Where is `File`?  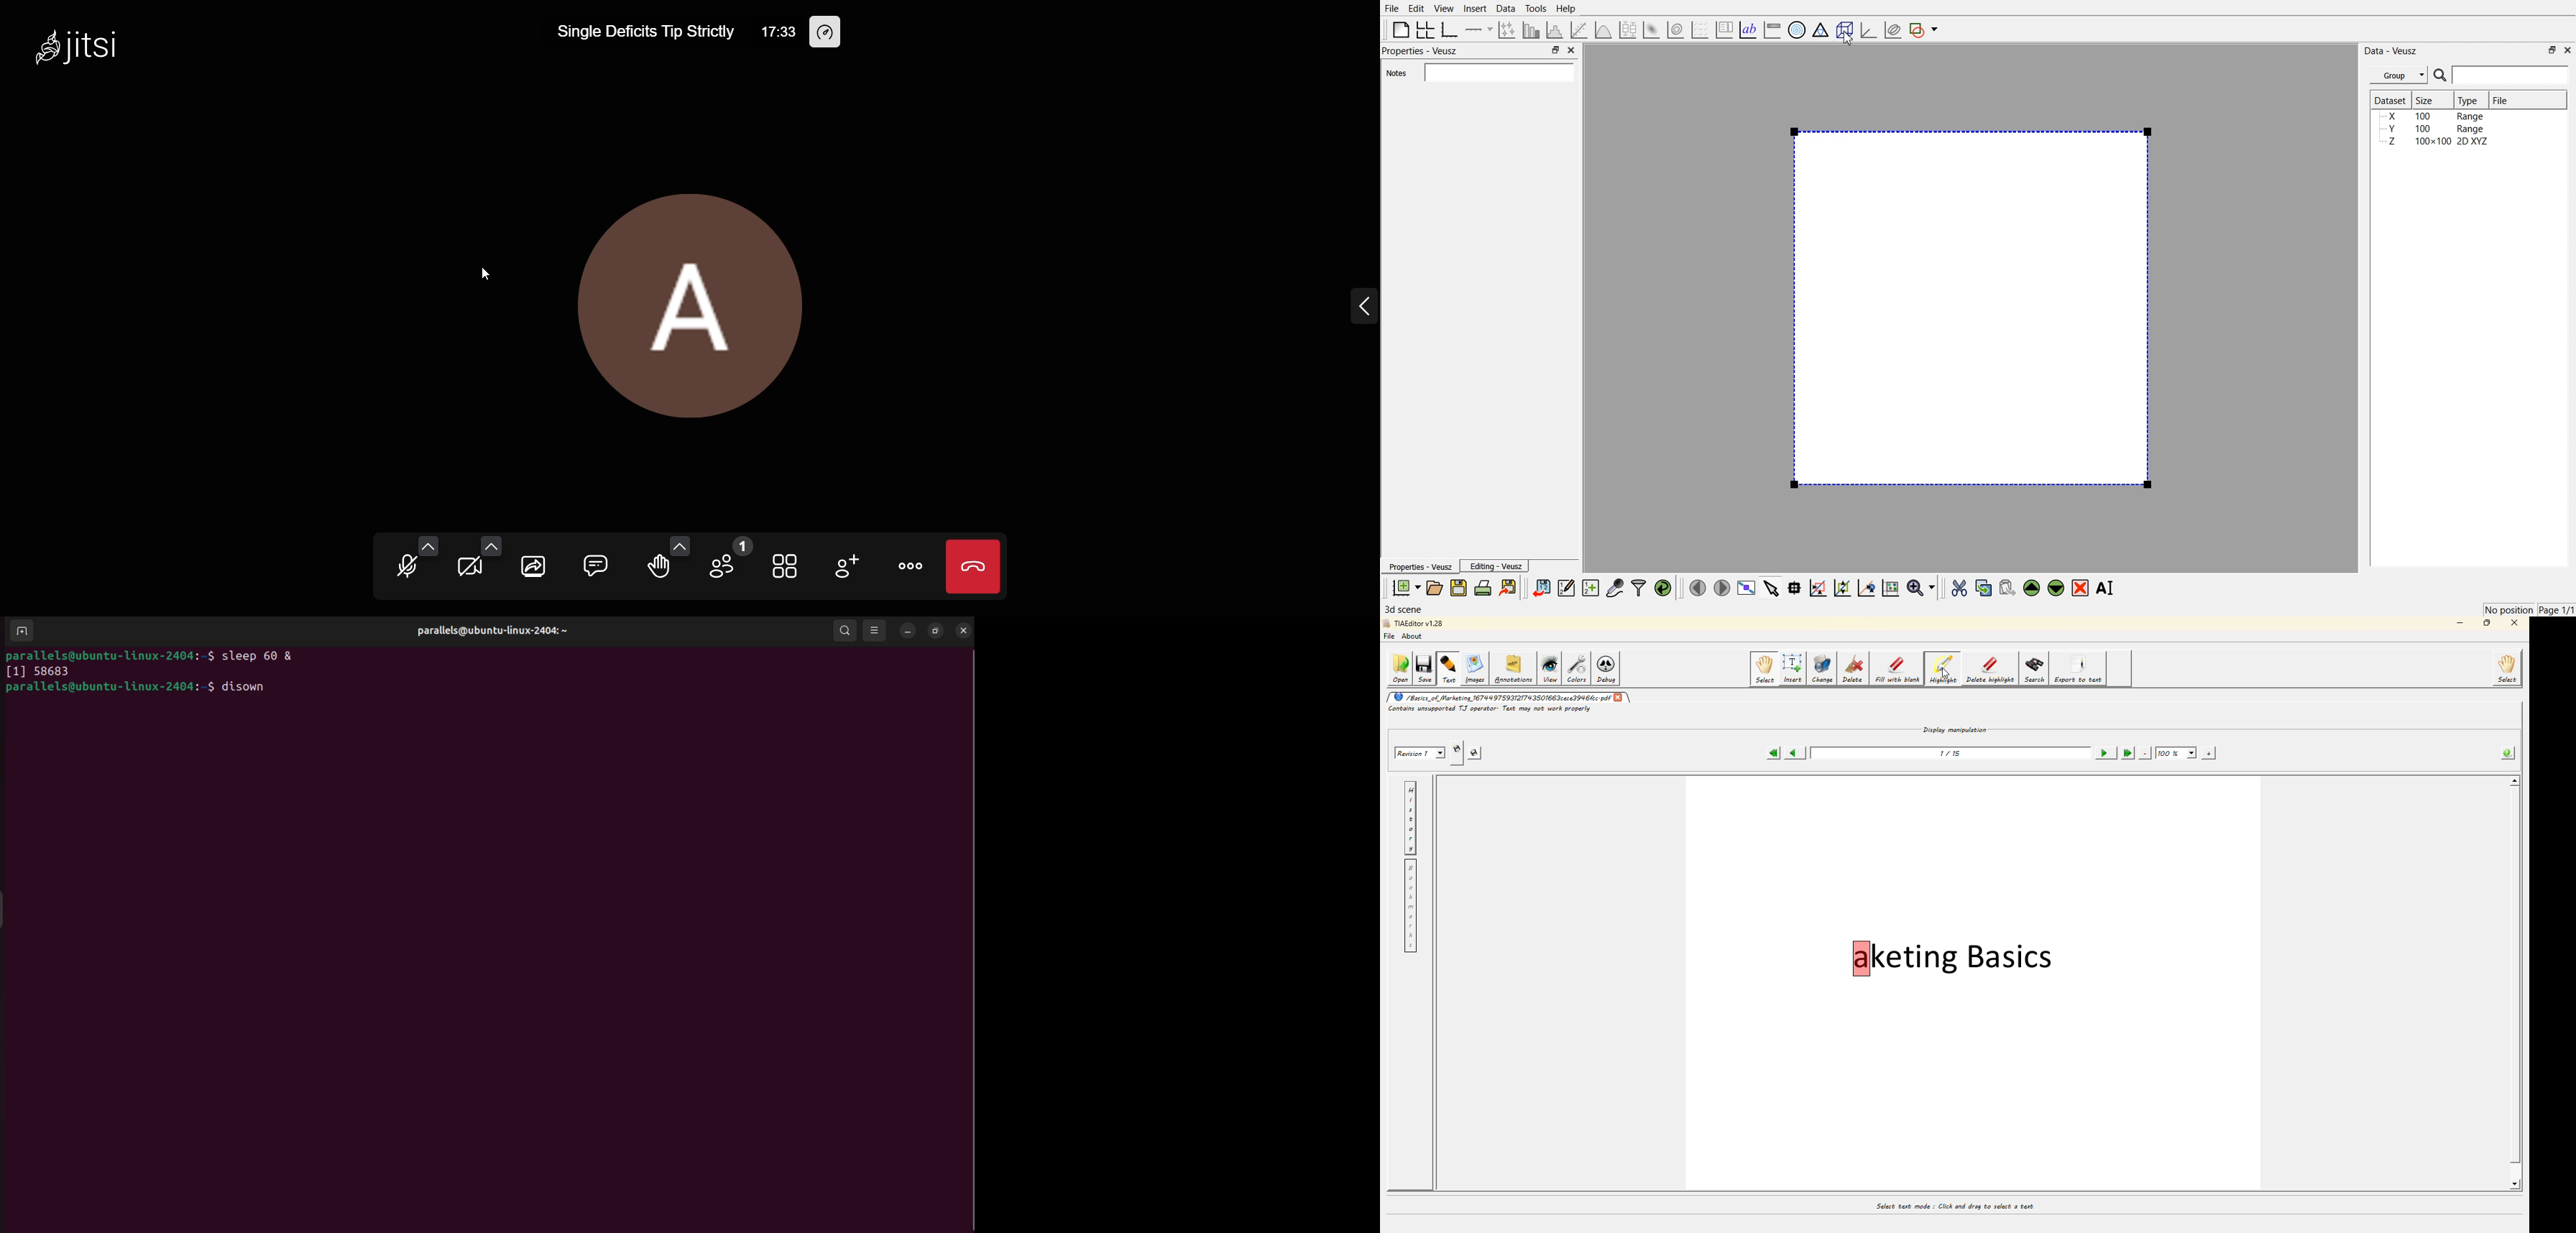
File is located at coordinates (2502, 100).